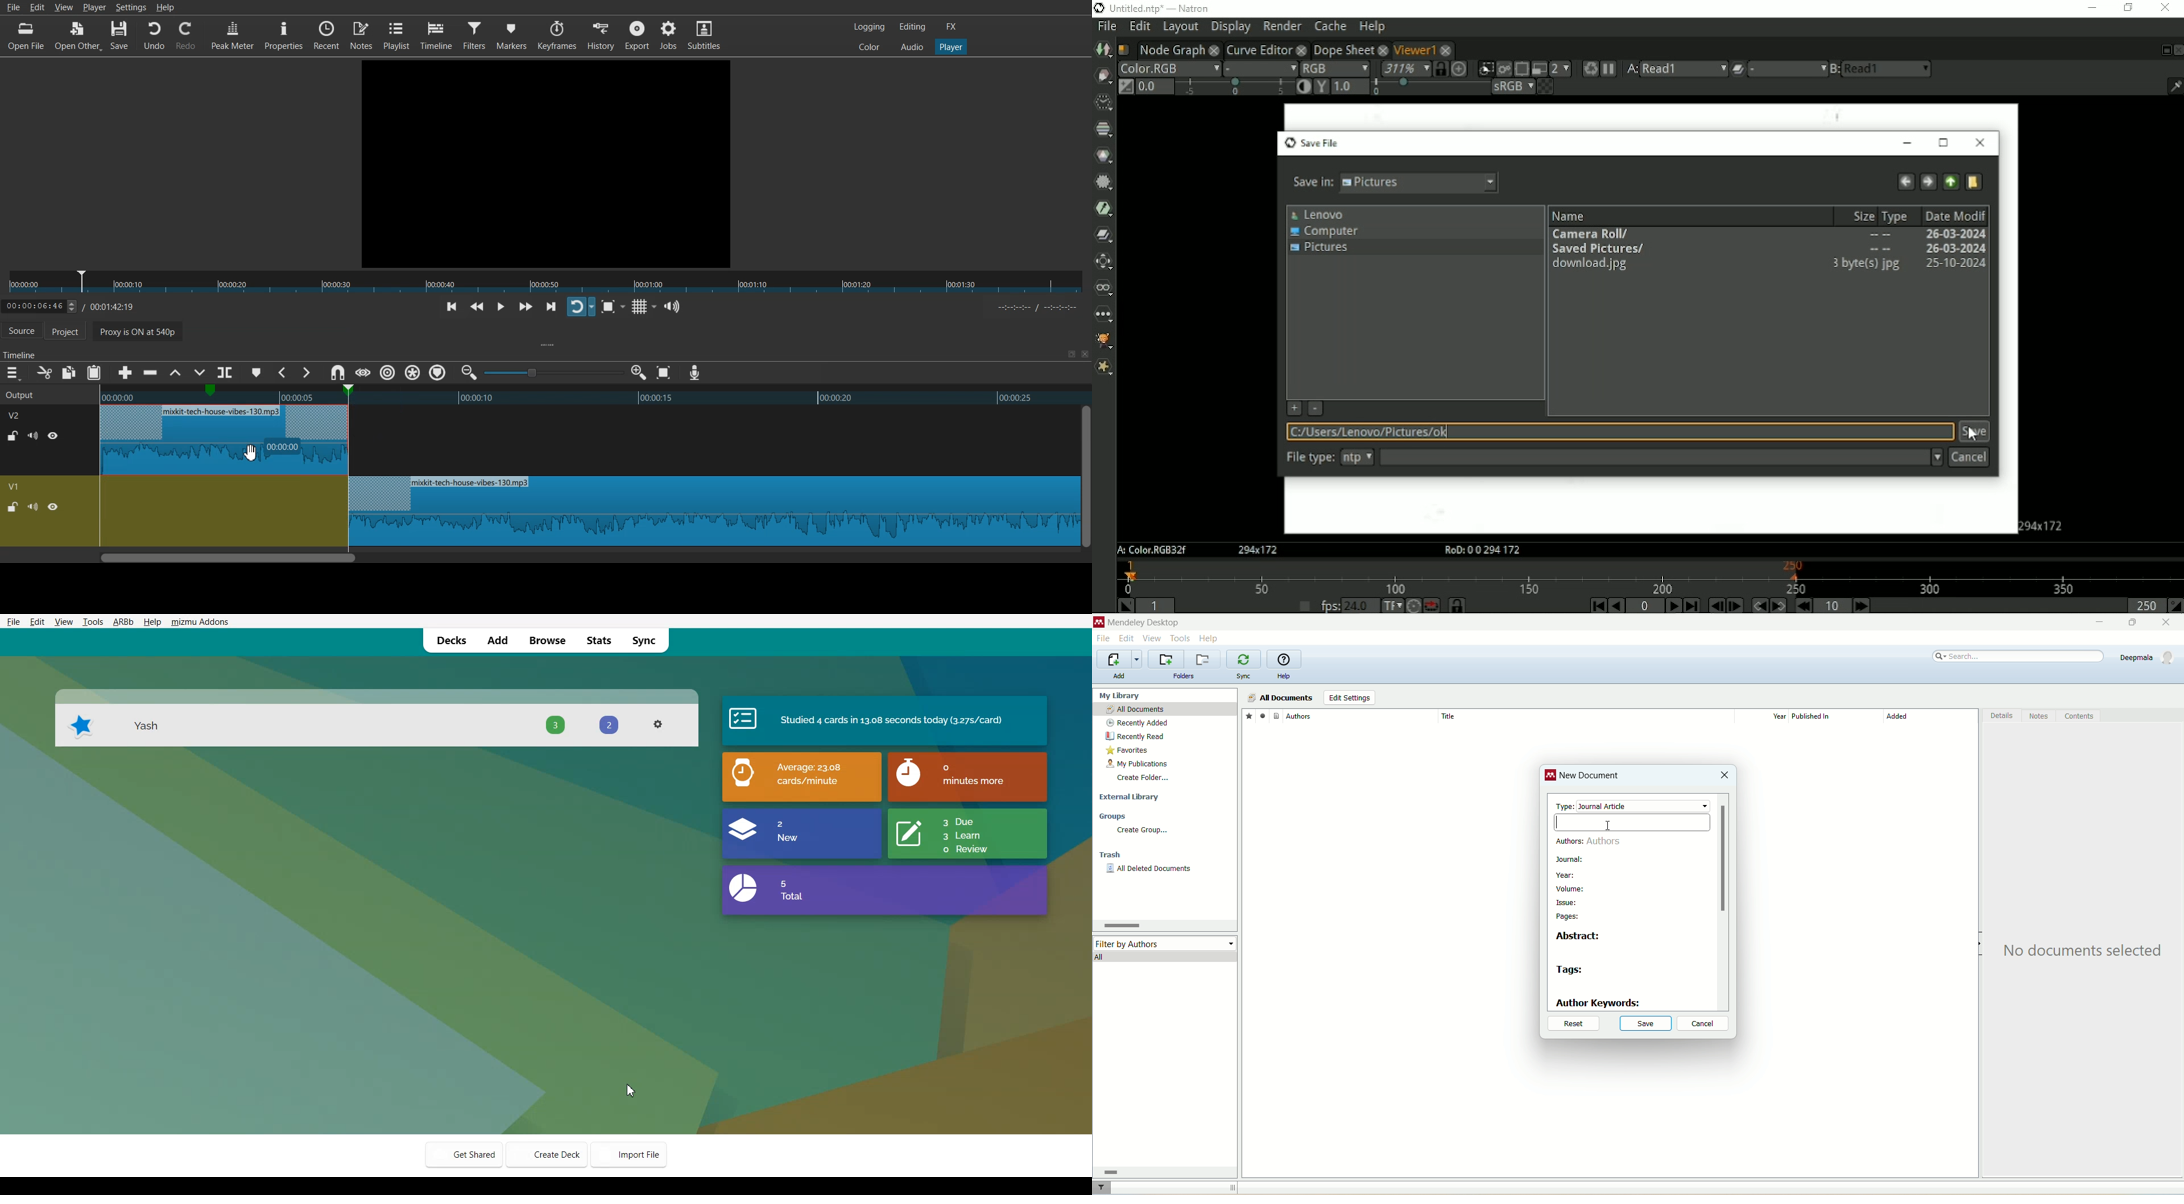  I want to click on Ripple delete, so click(151, 373).